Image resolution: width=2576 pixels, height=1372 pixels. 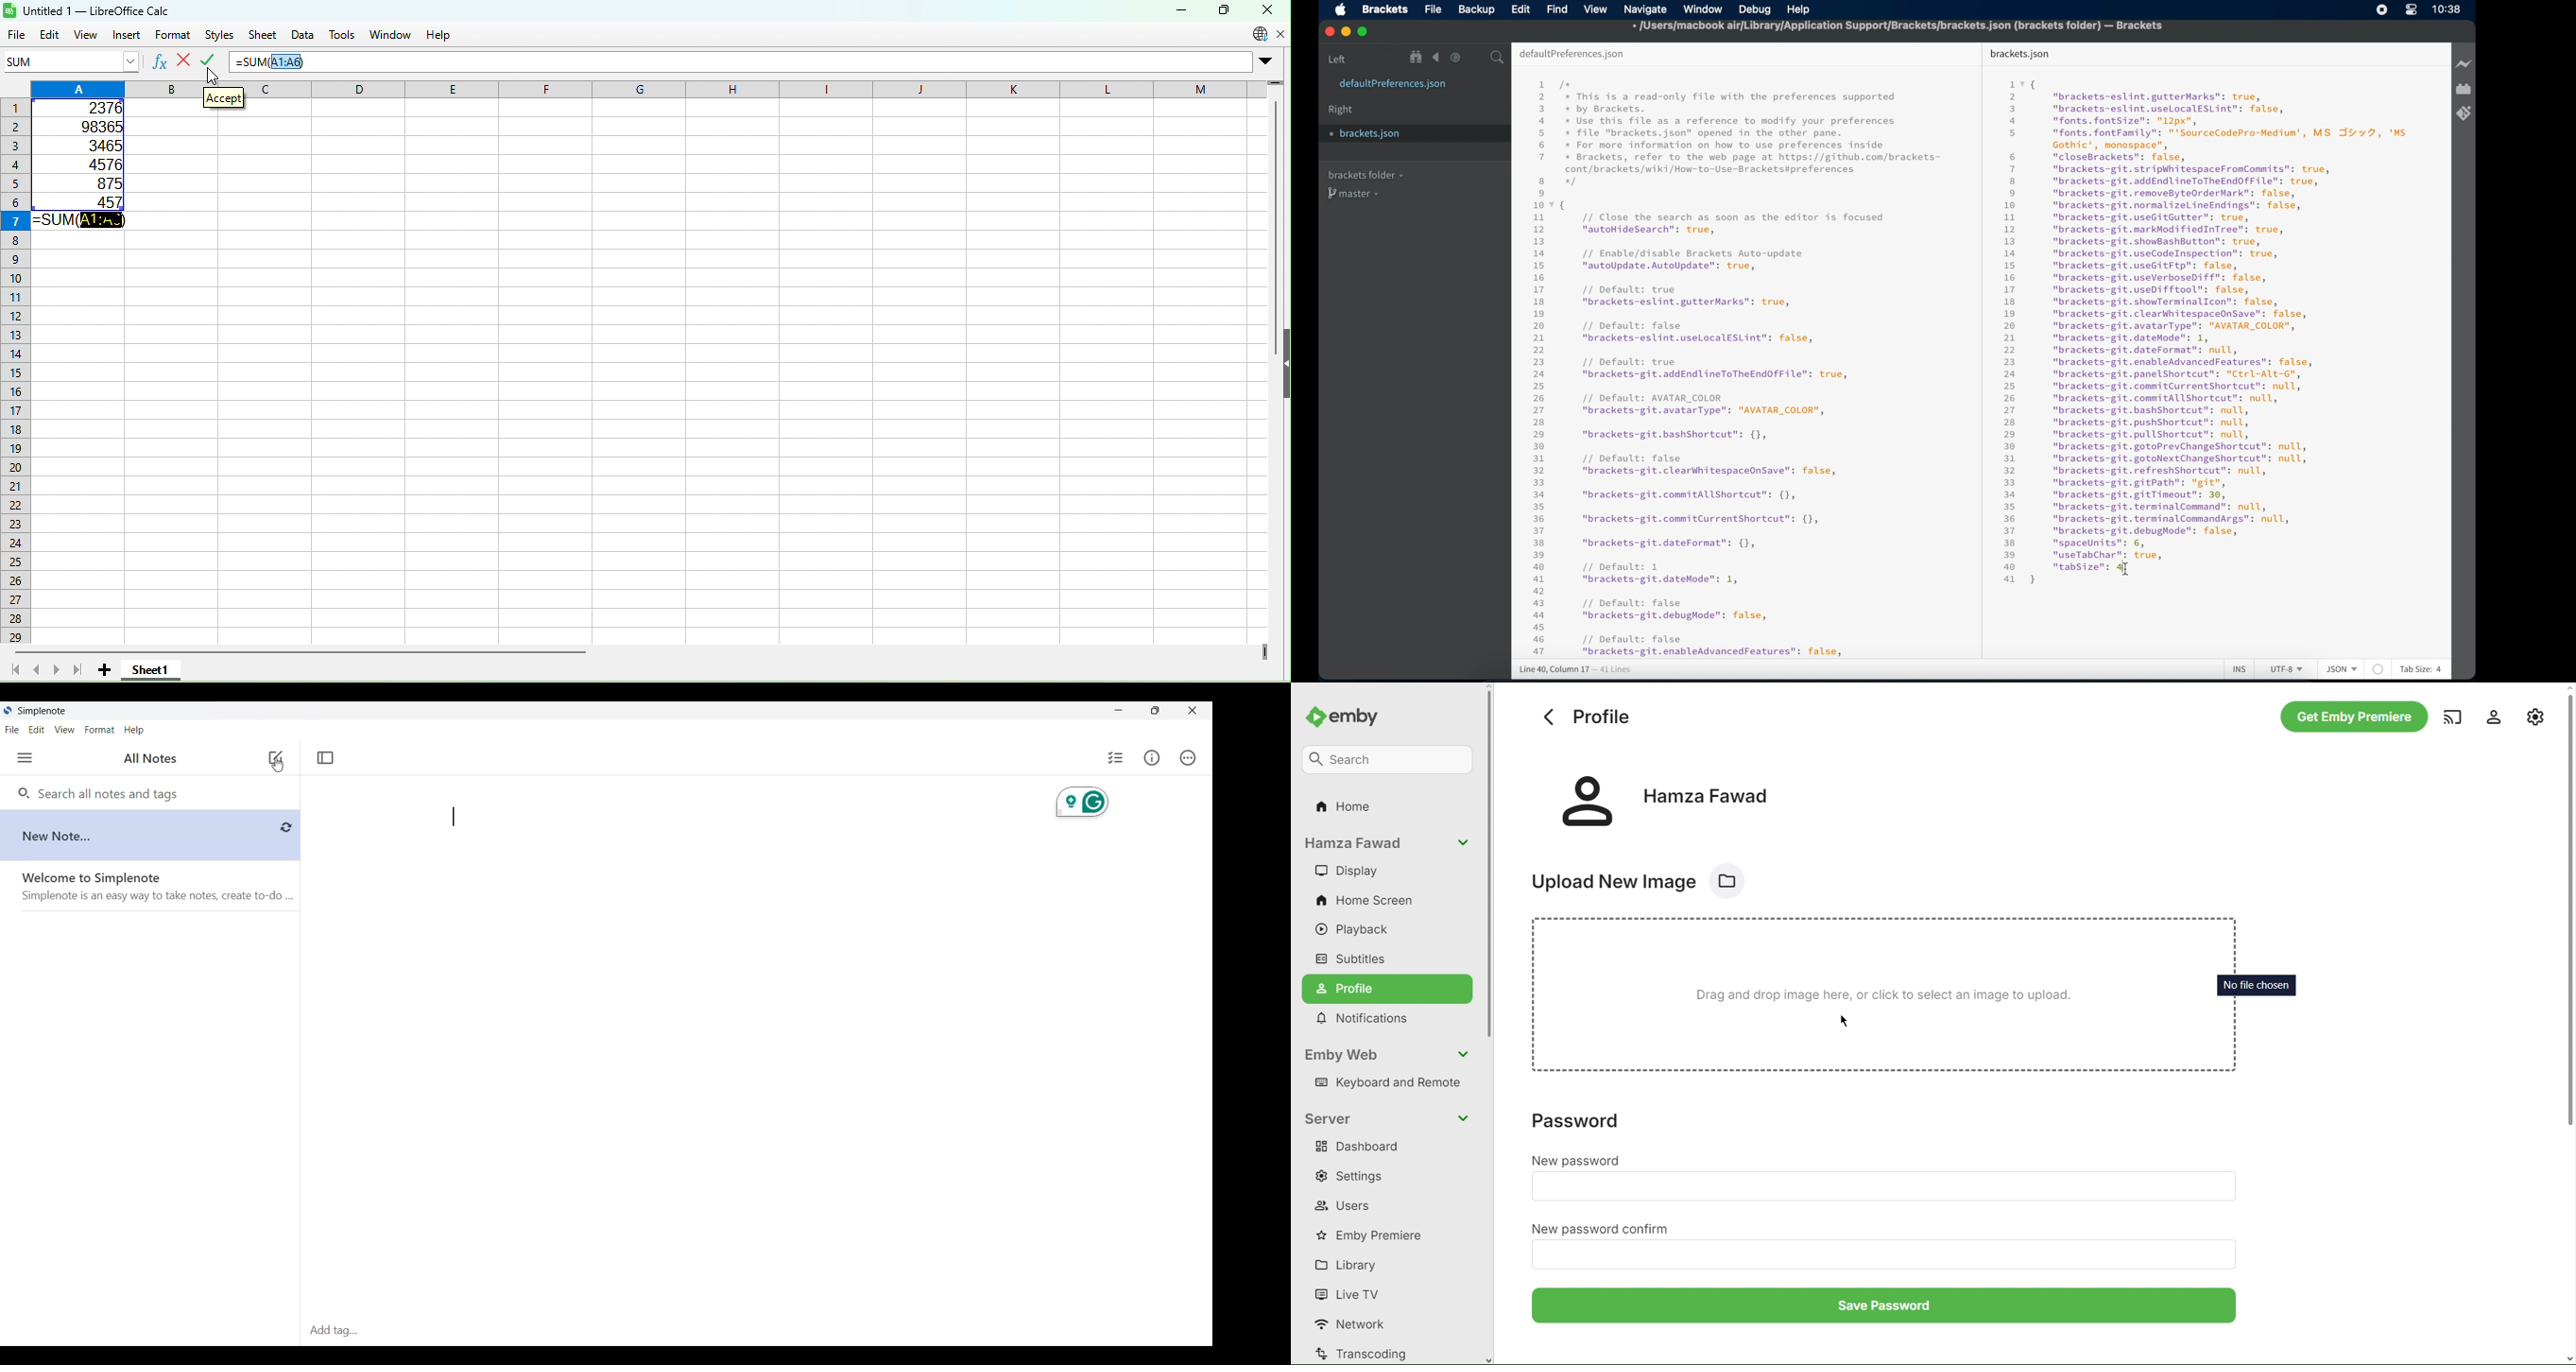 What do you see at coordinates (1330, 32) in the screenshot?
I see `close` at bounding box center [1330, 32].